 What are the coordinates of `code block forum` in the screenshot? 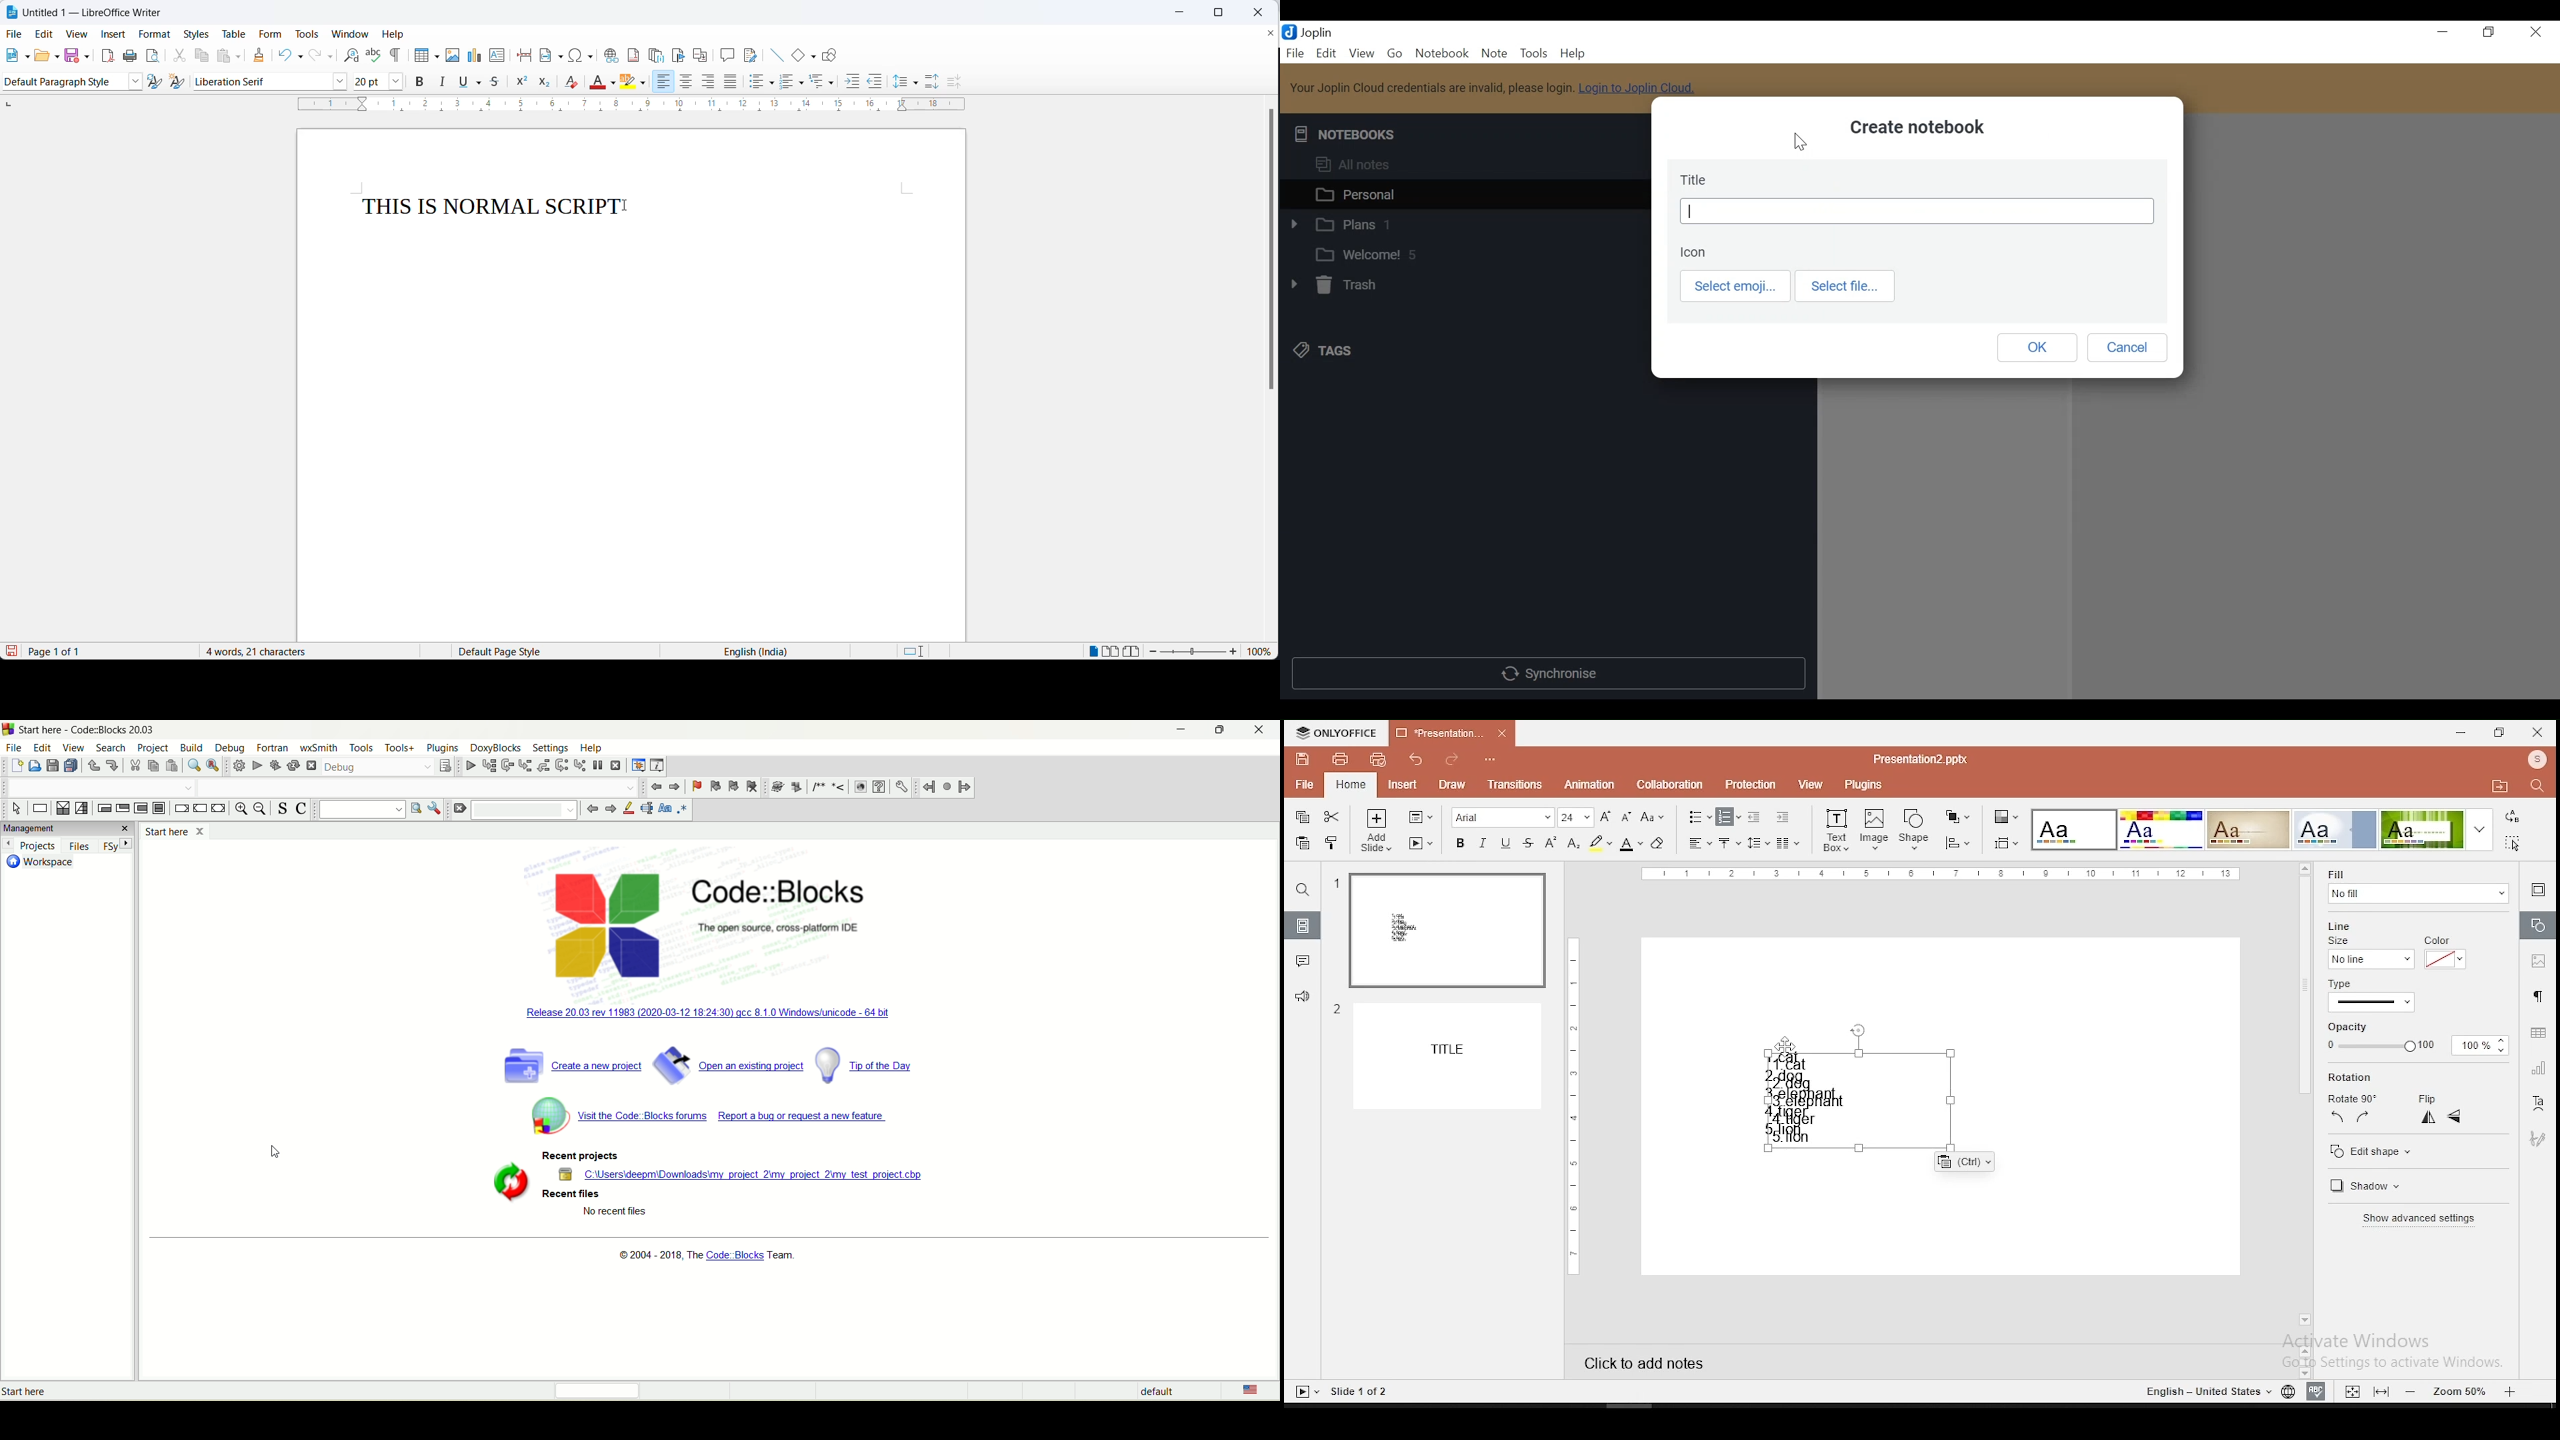 It's located at (613, 1115).